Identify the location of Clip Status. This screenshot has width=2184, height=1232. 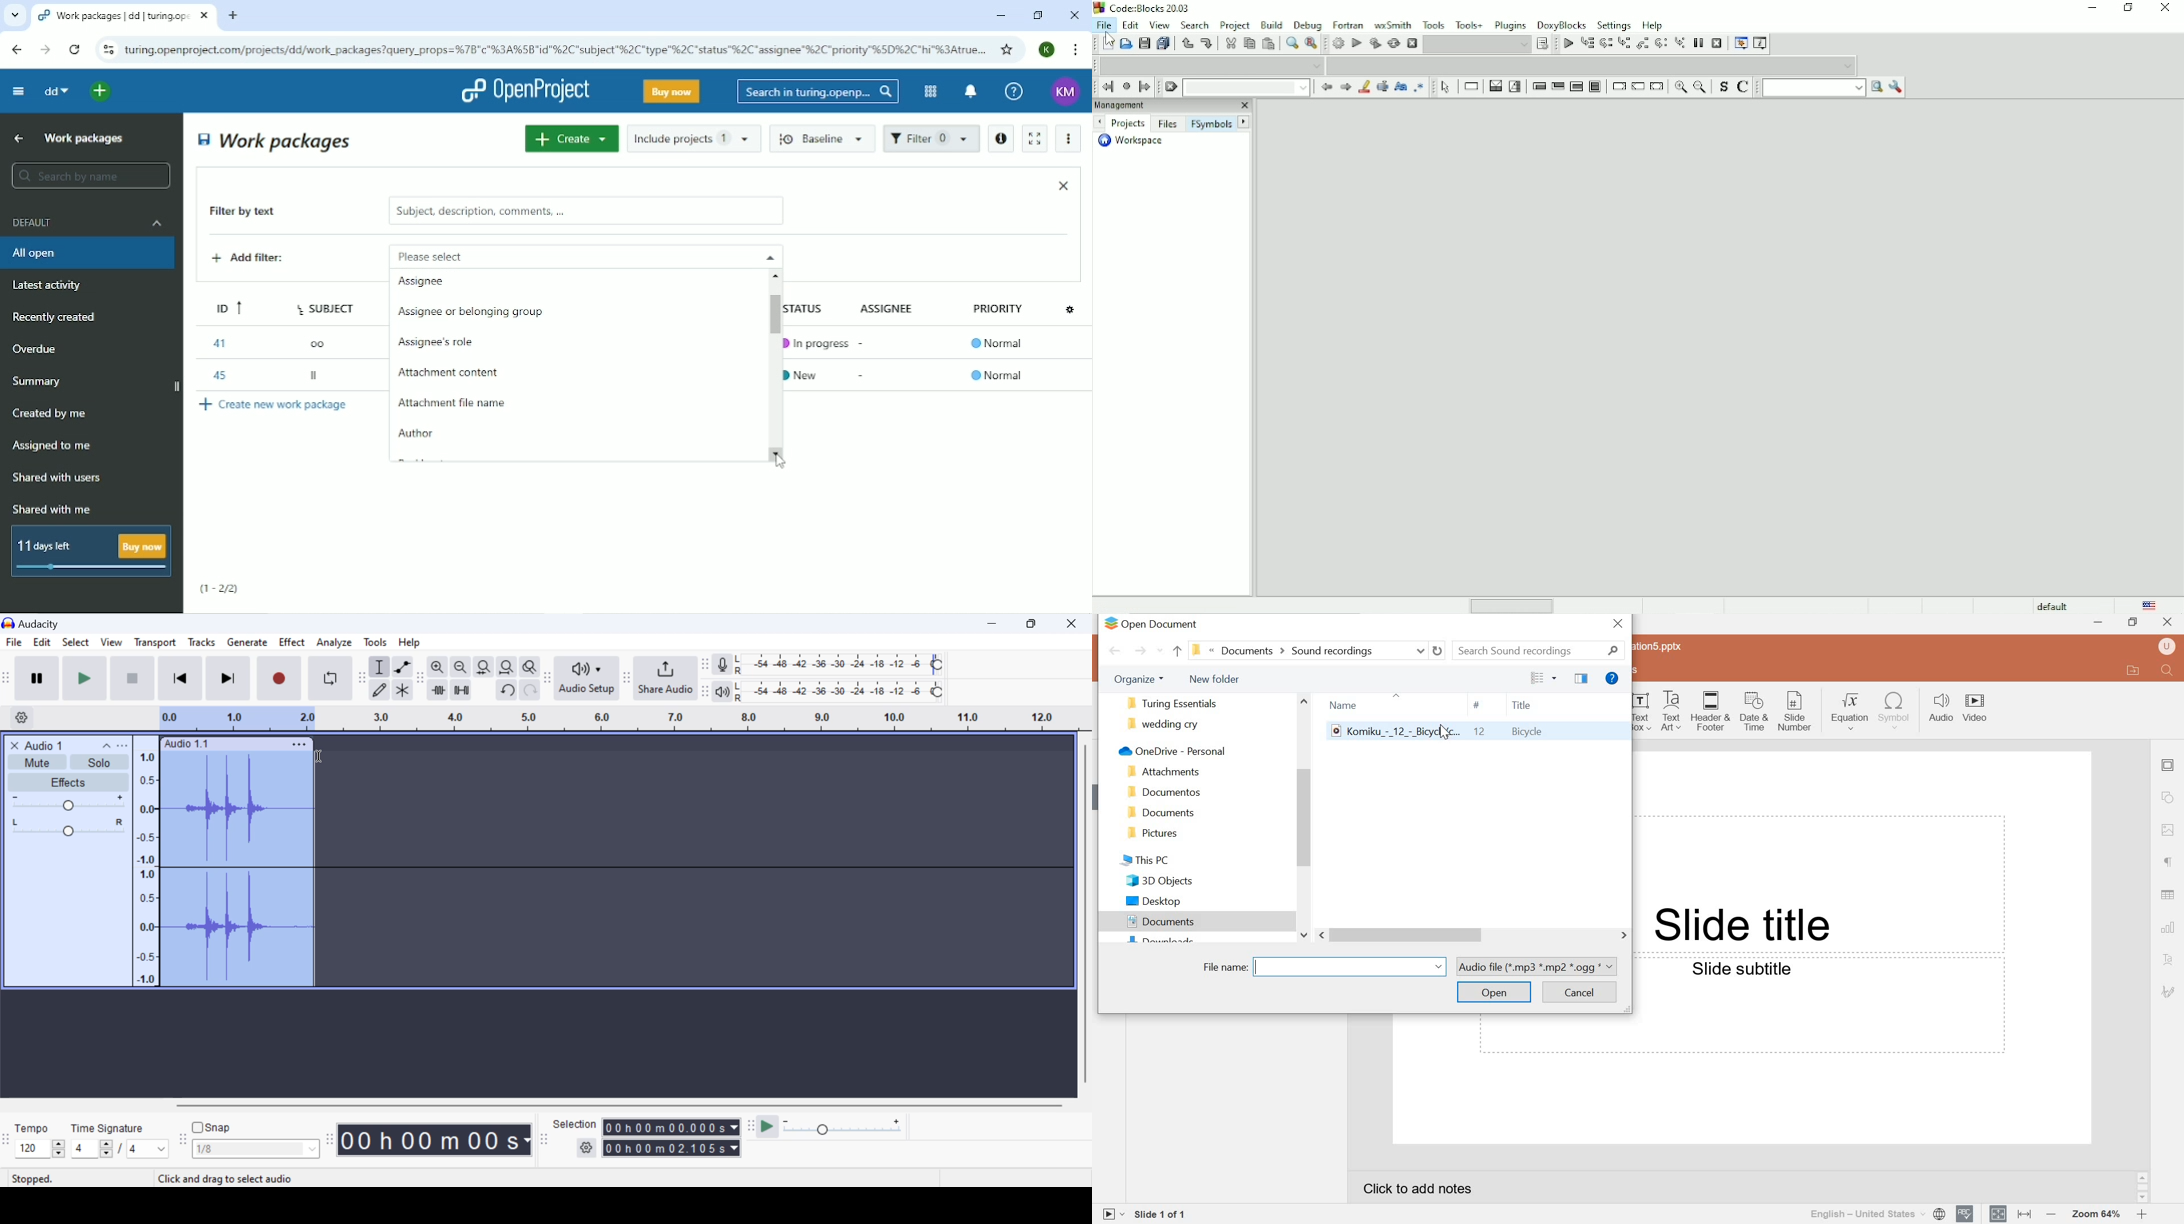
(34, 1180).